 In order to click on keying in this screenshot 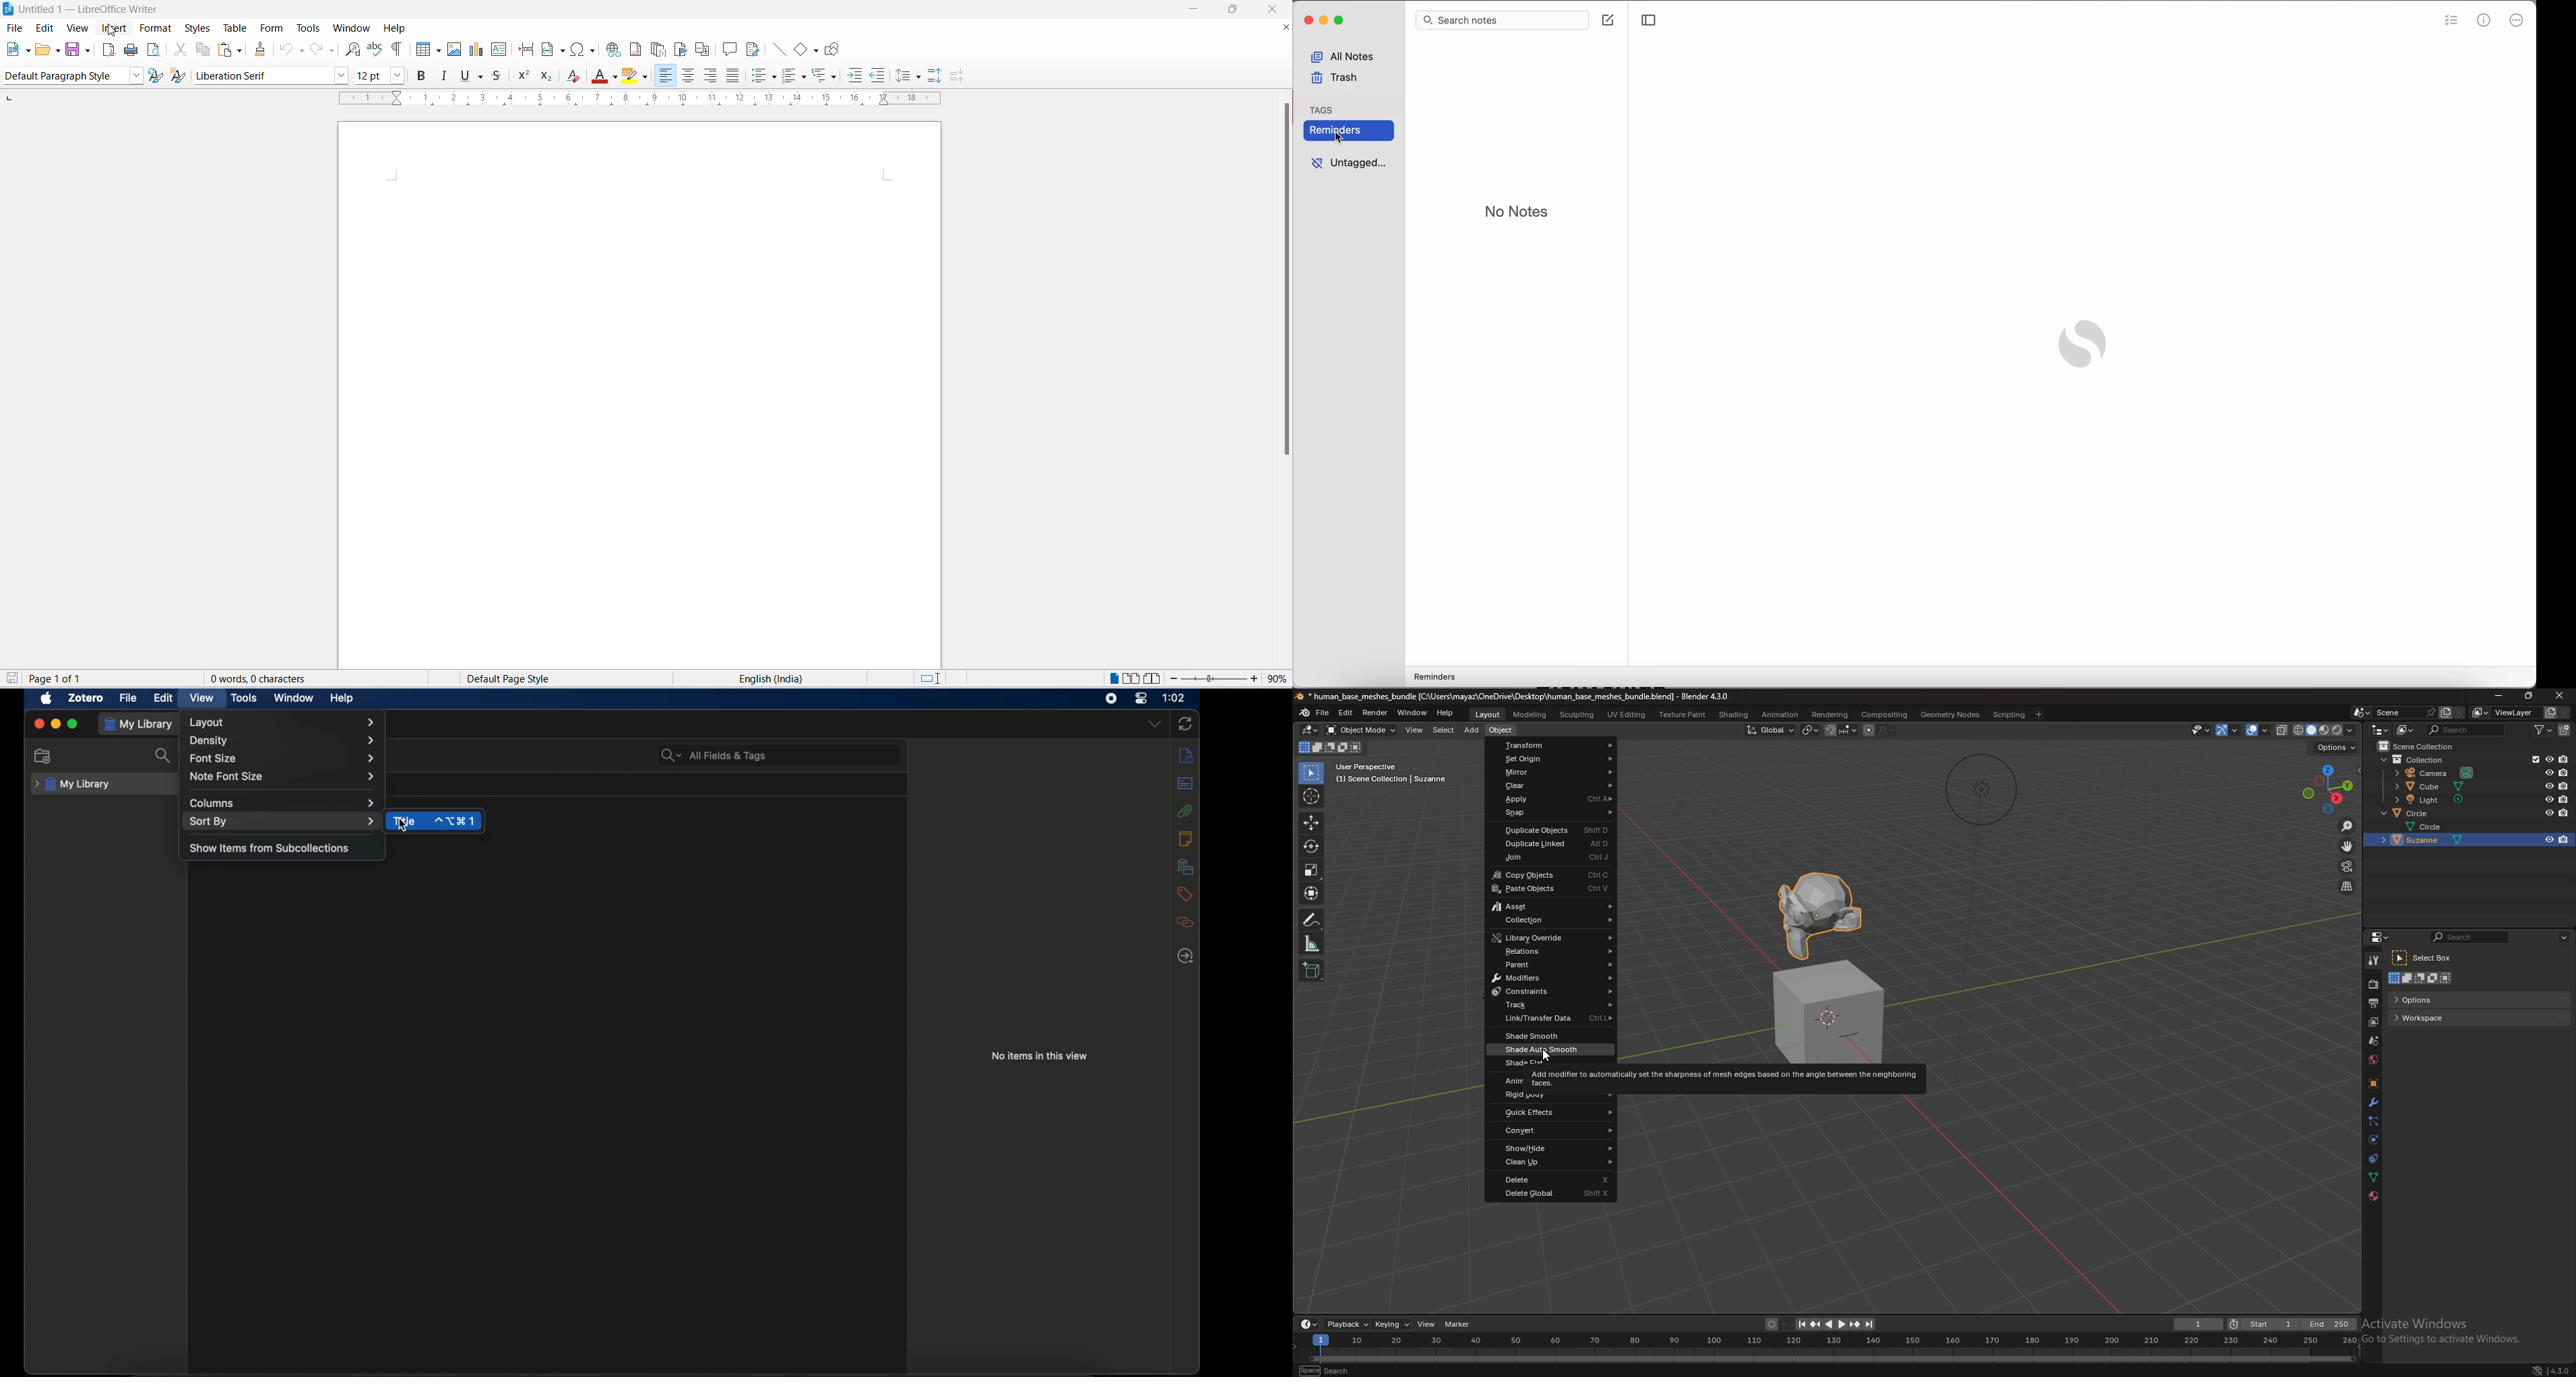, I will do `click(1391, 1324)`.